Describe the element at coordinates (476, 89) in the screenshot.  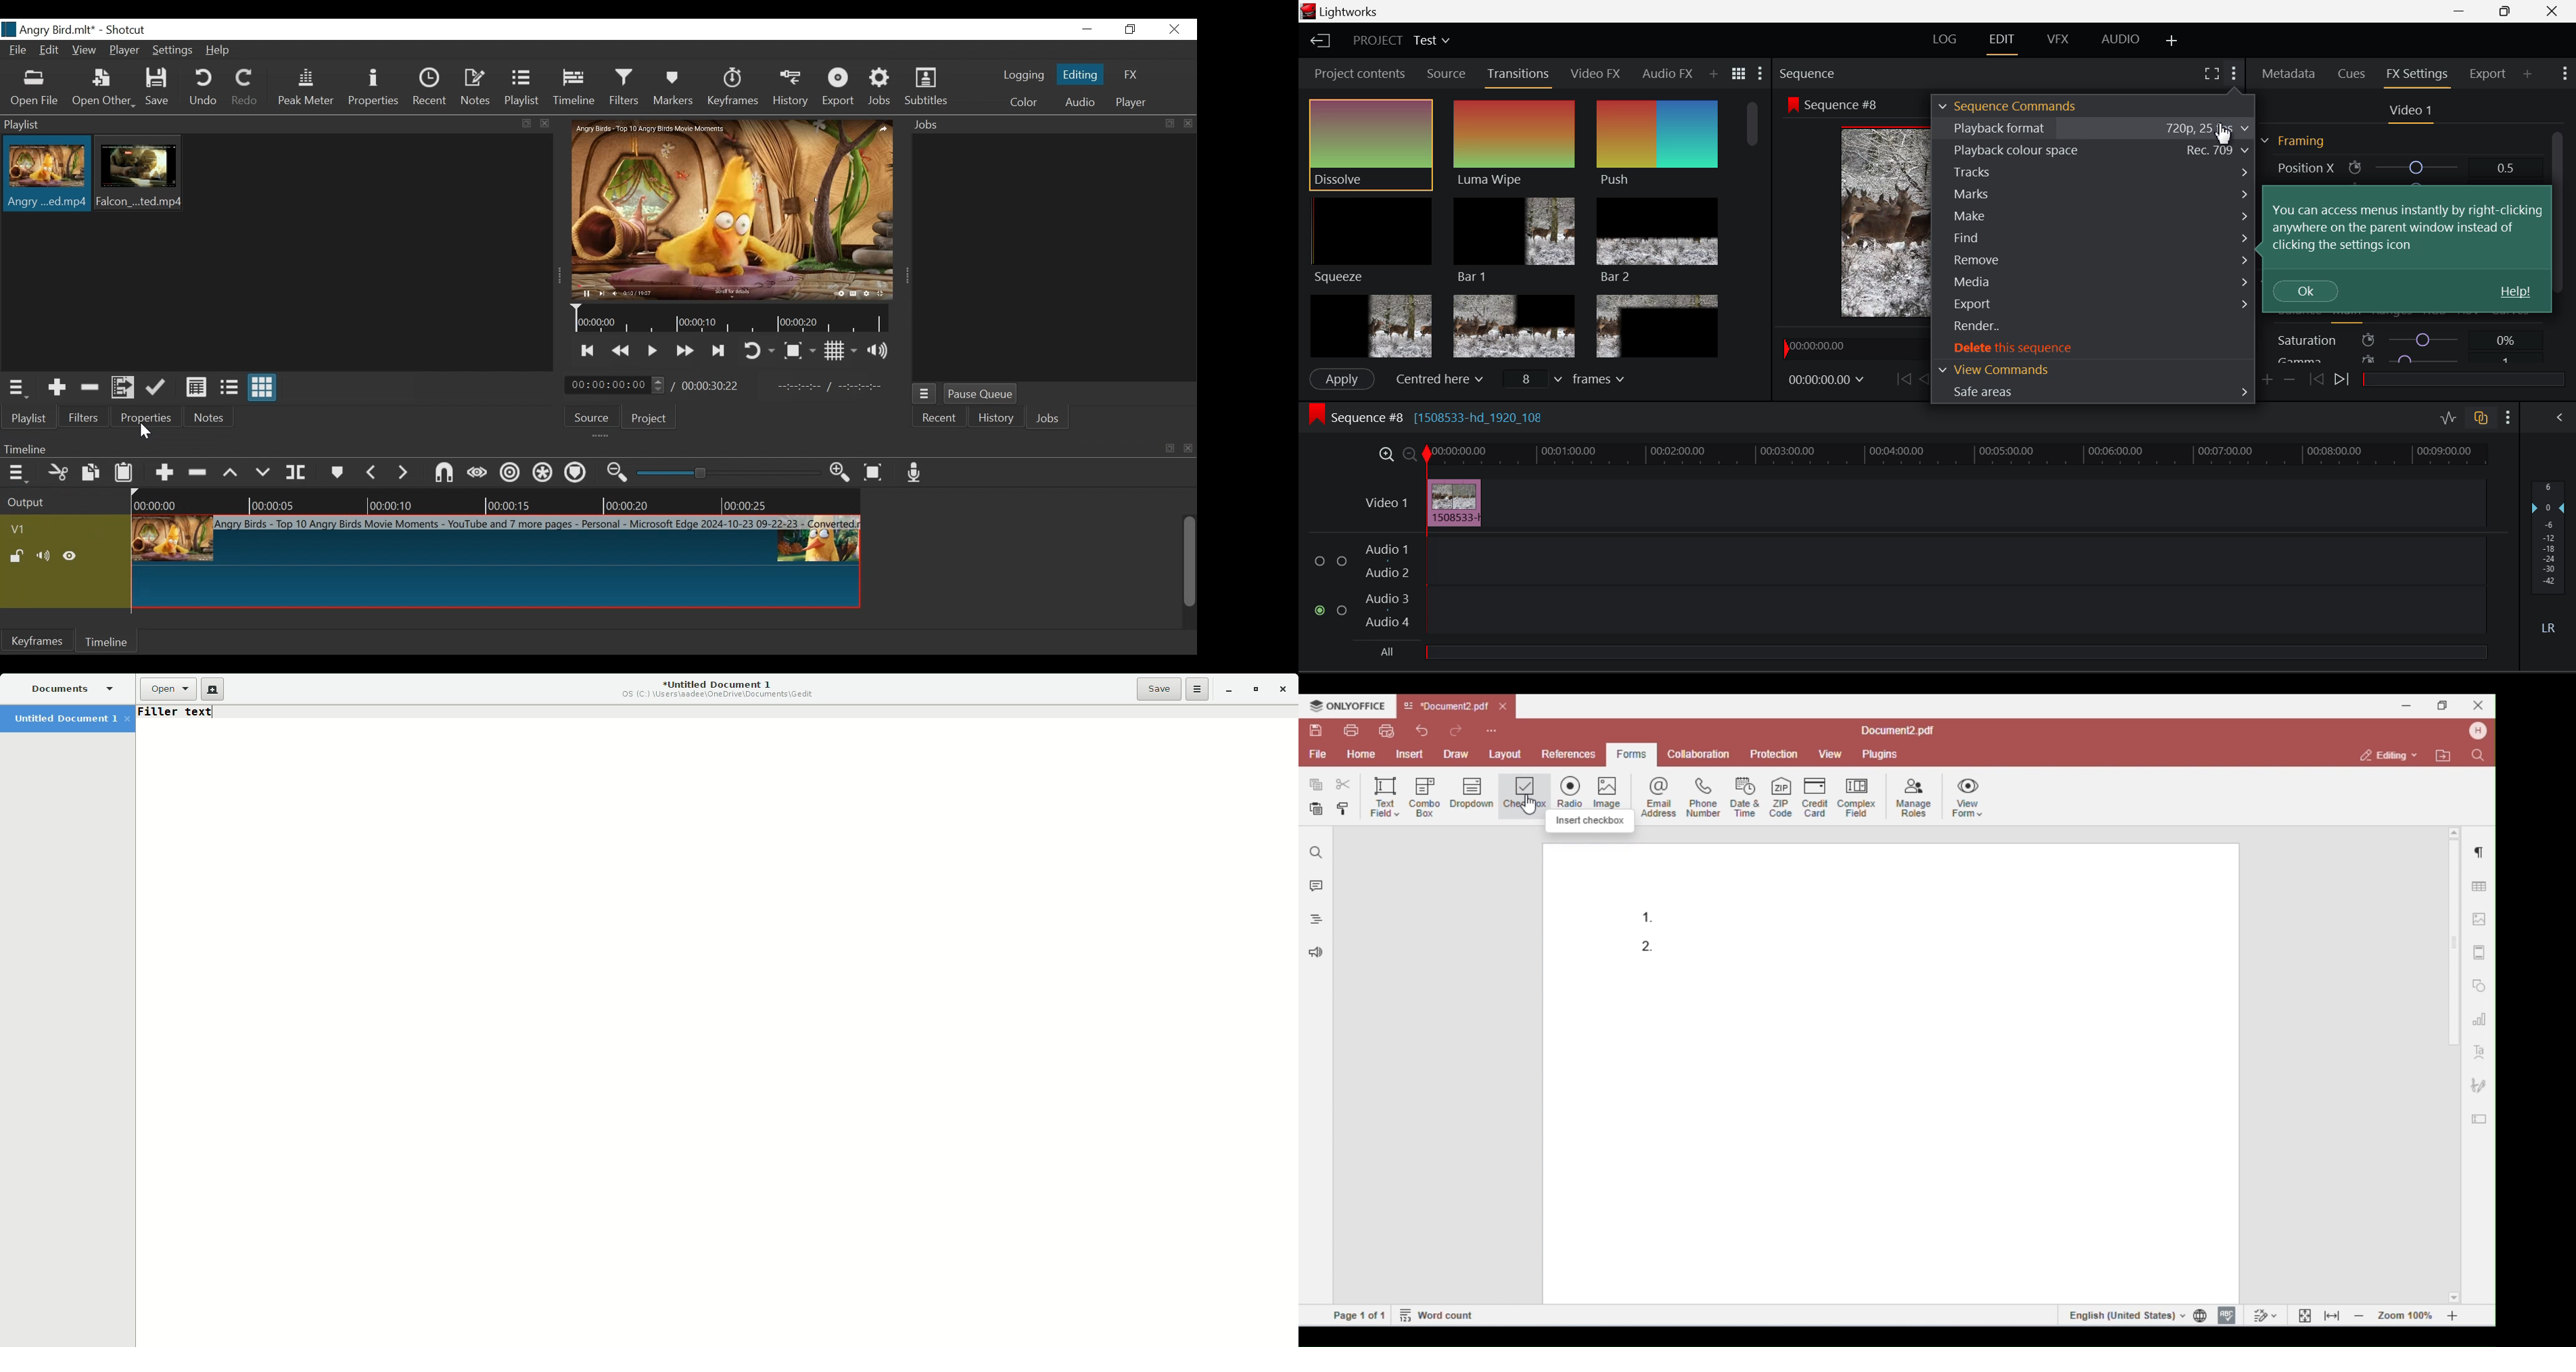
I see `Notes` at that location.